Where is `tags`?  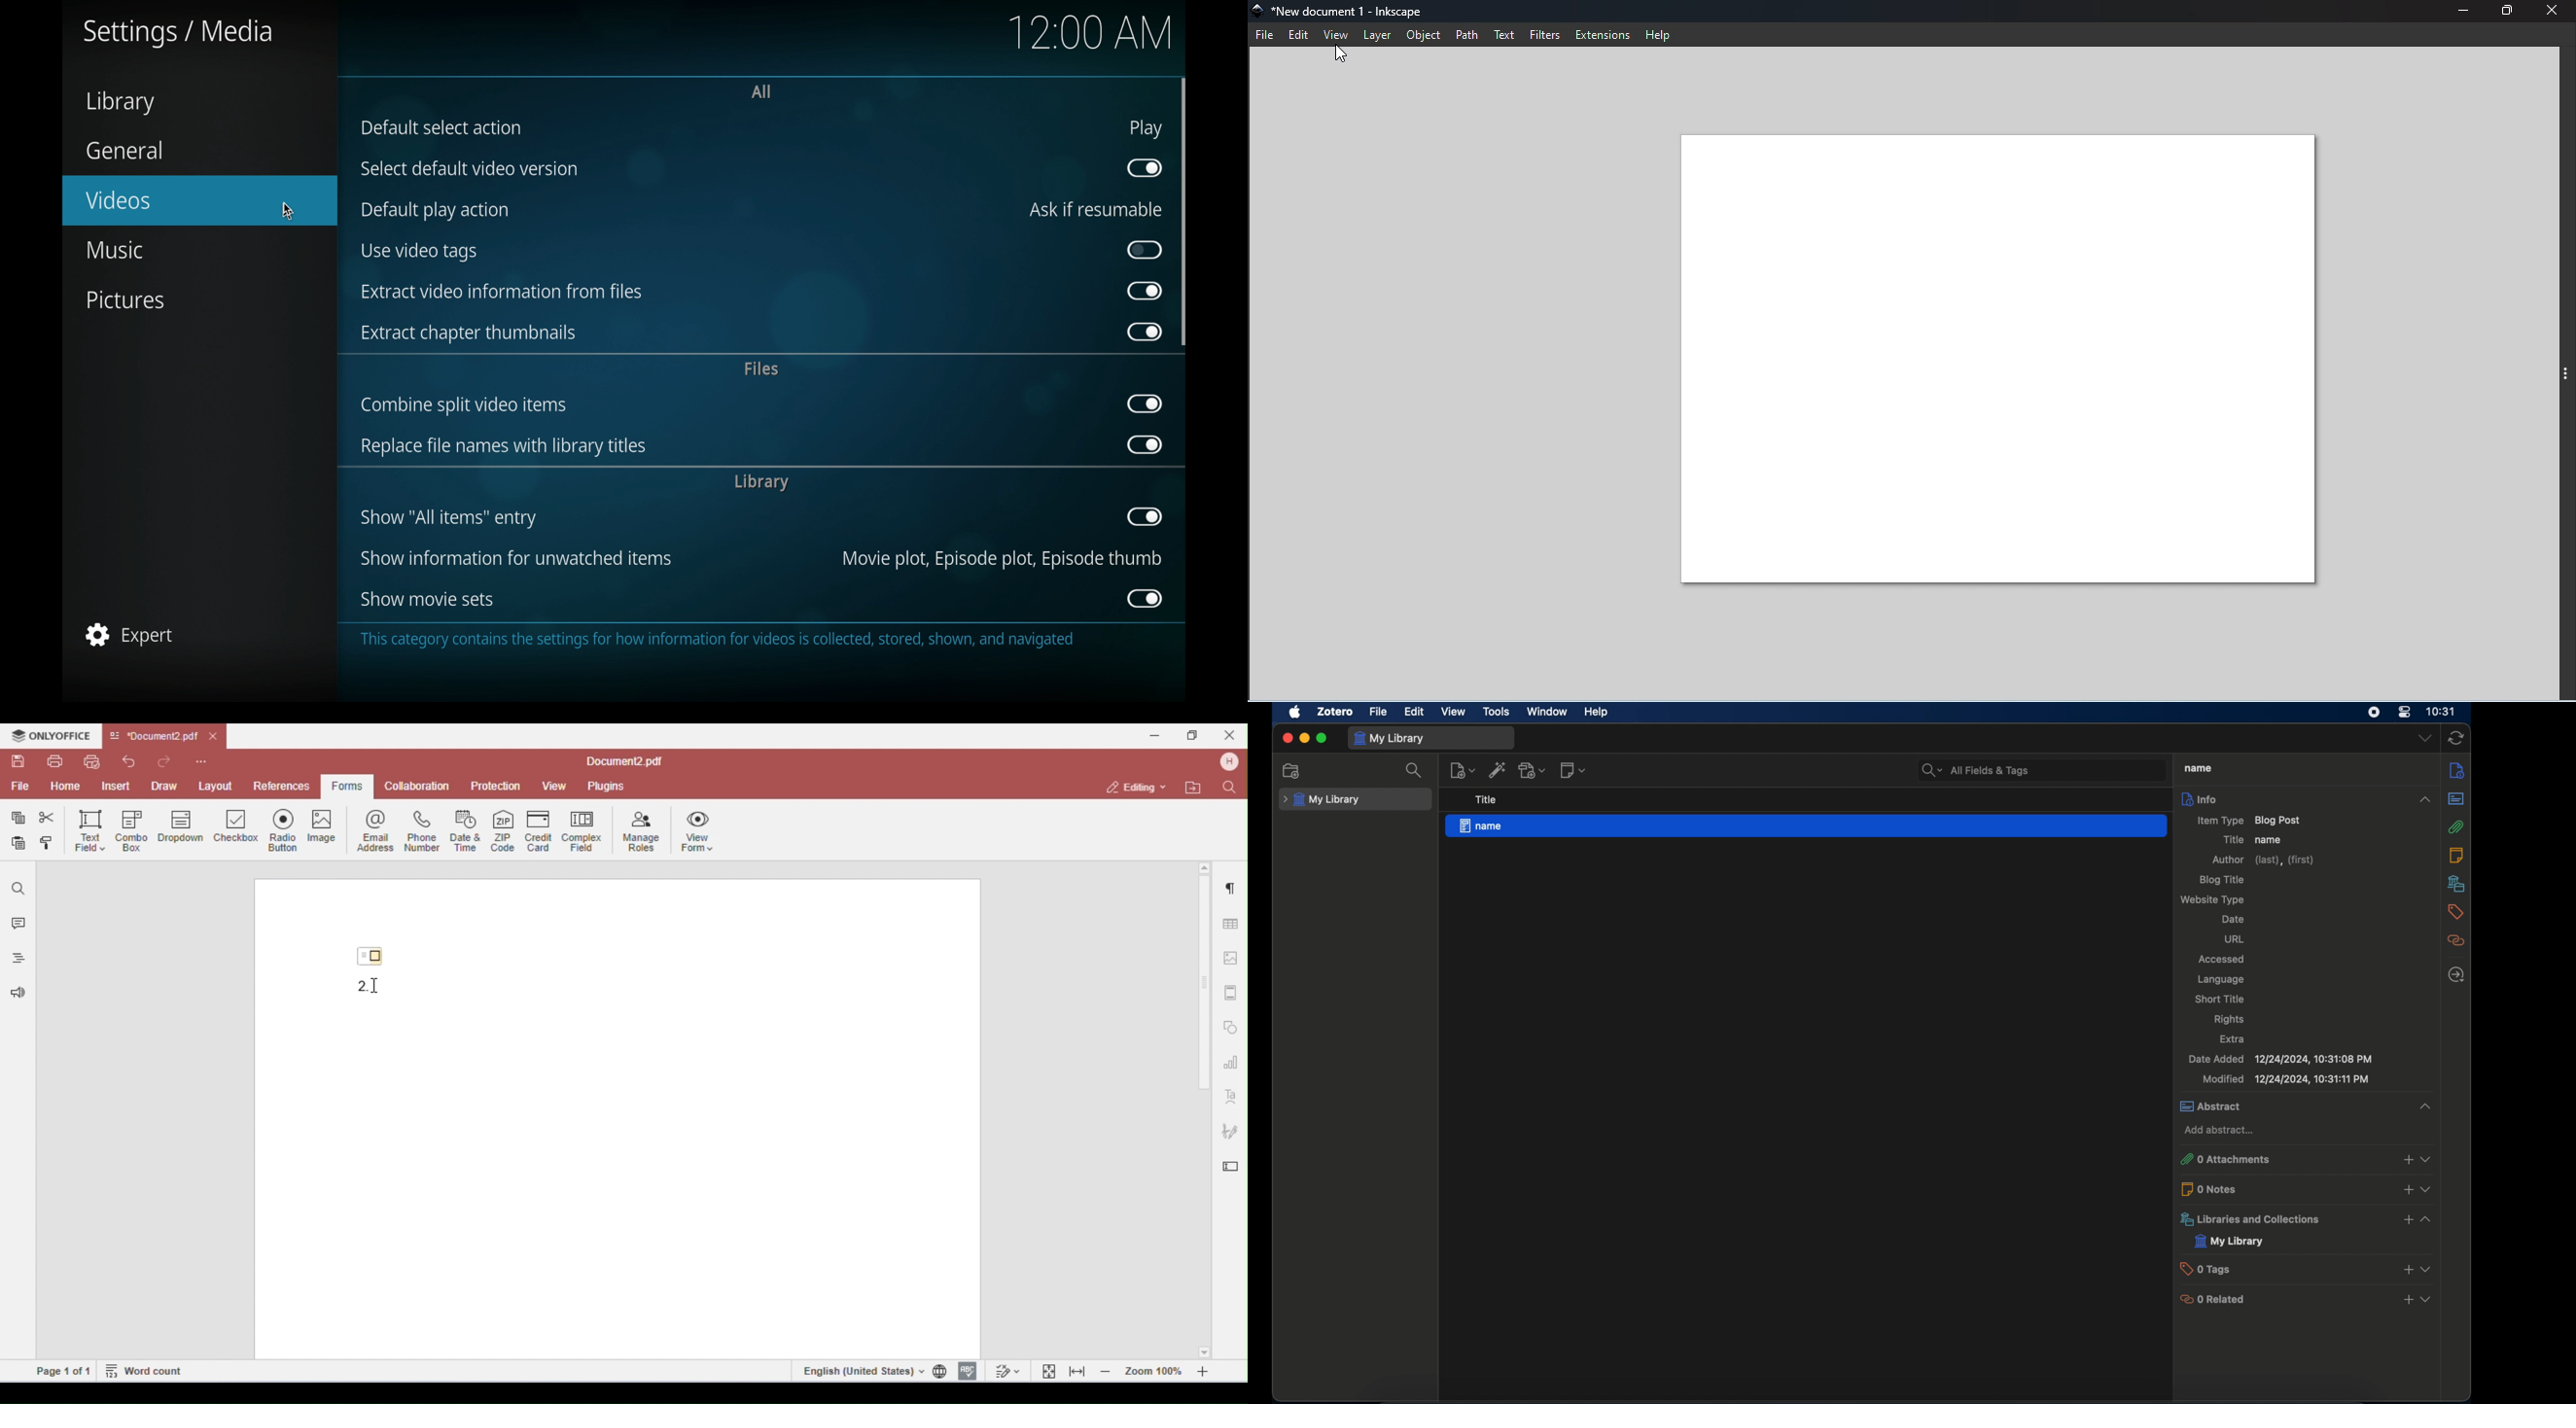
tags is located at coordinates (2457, 911).